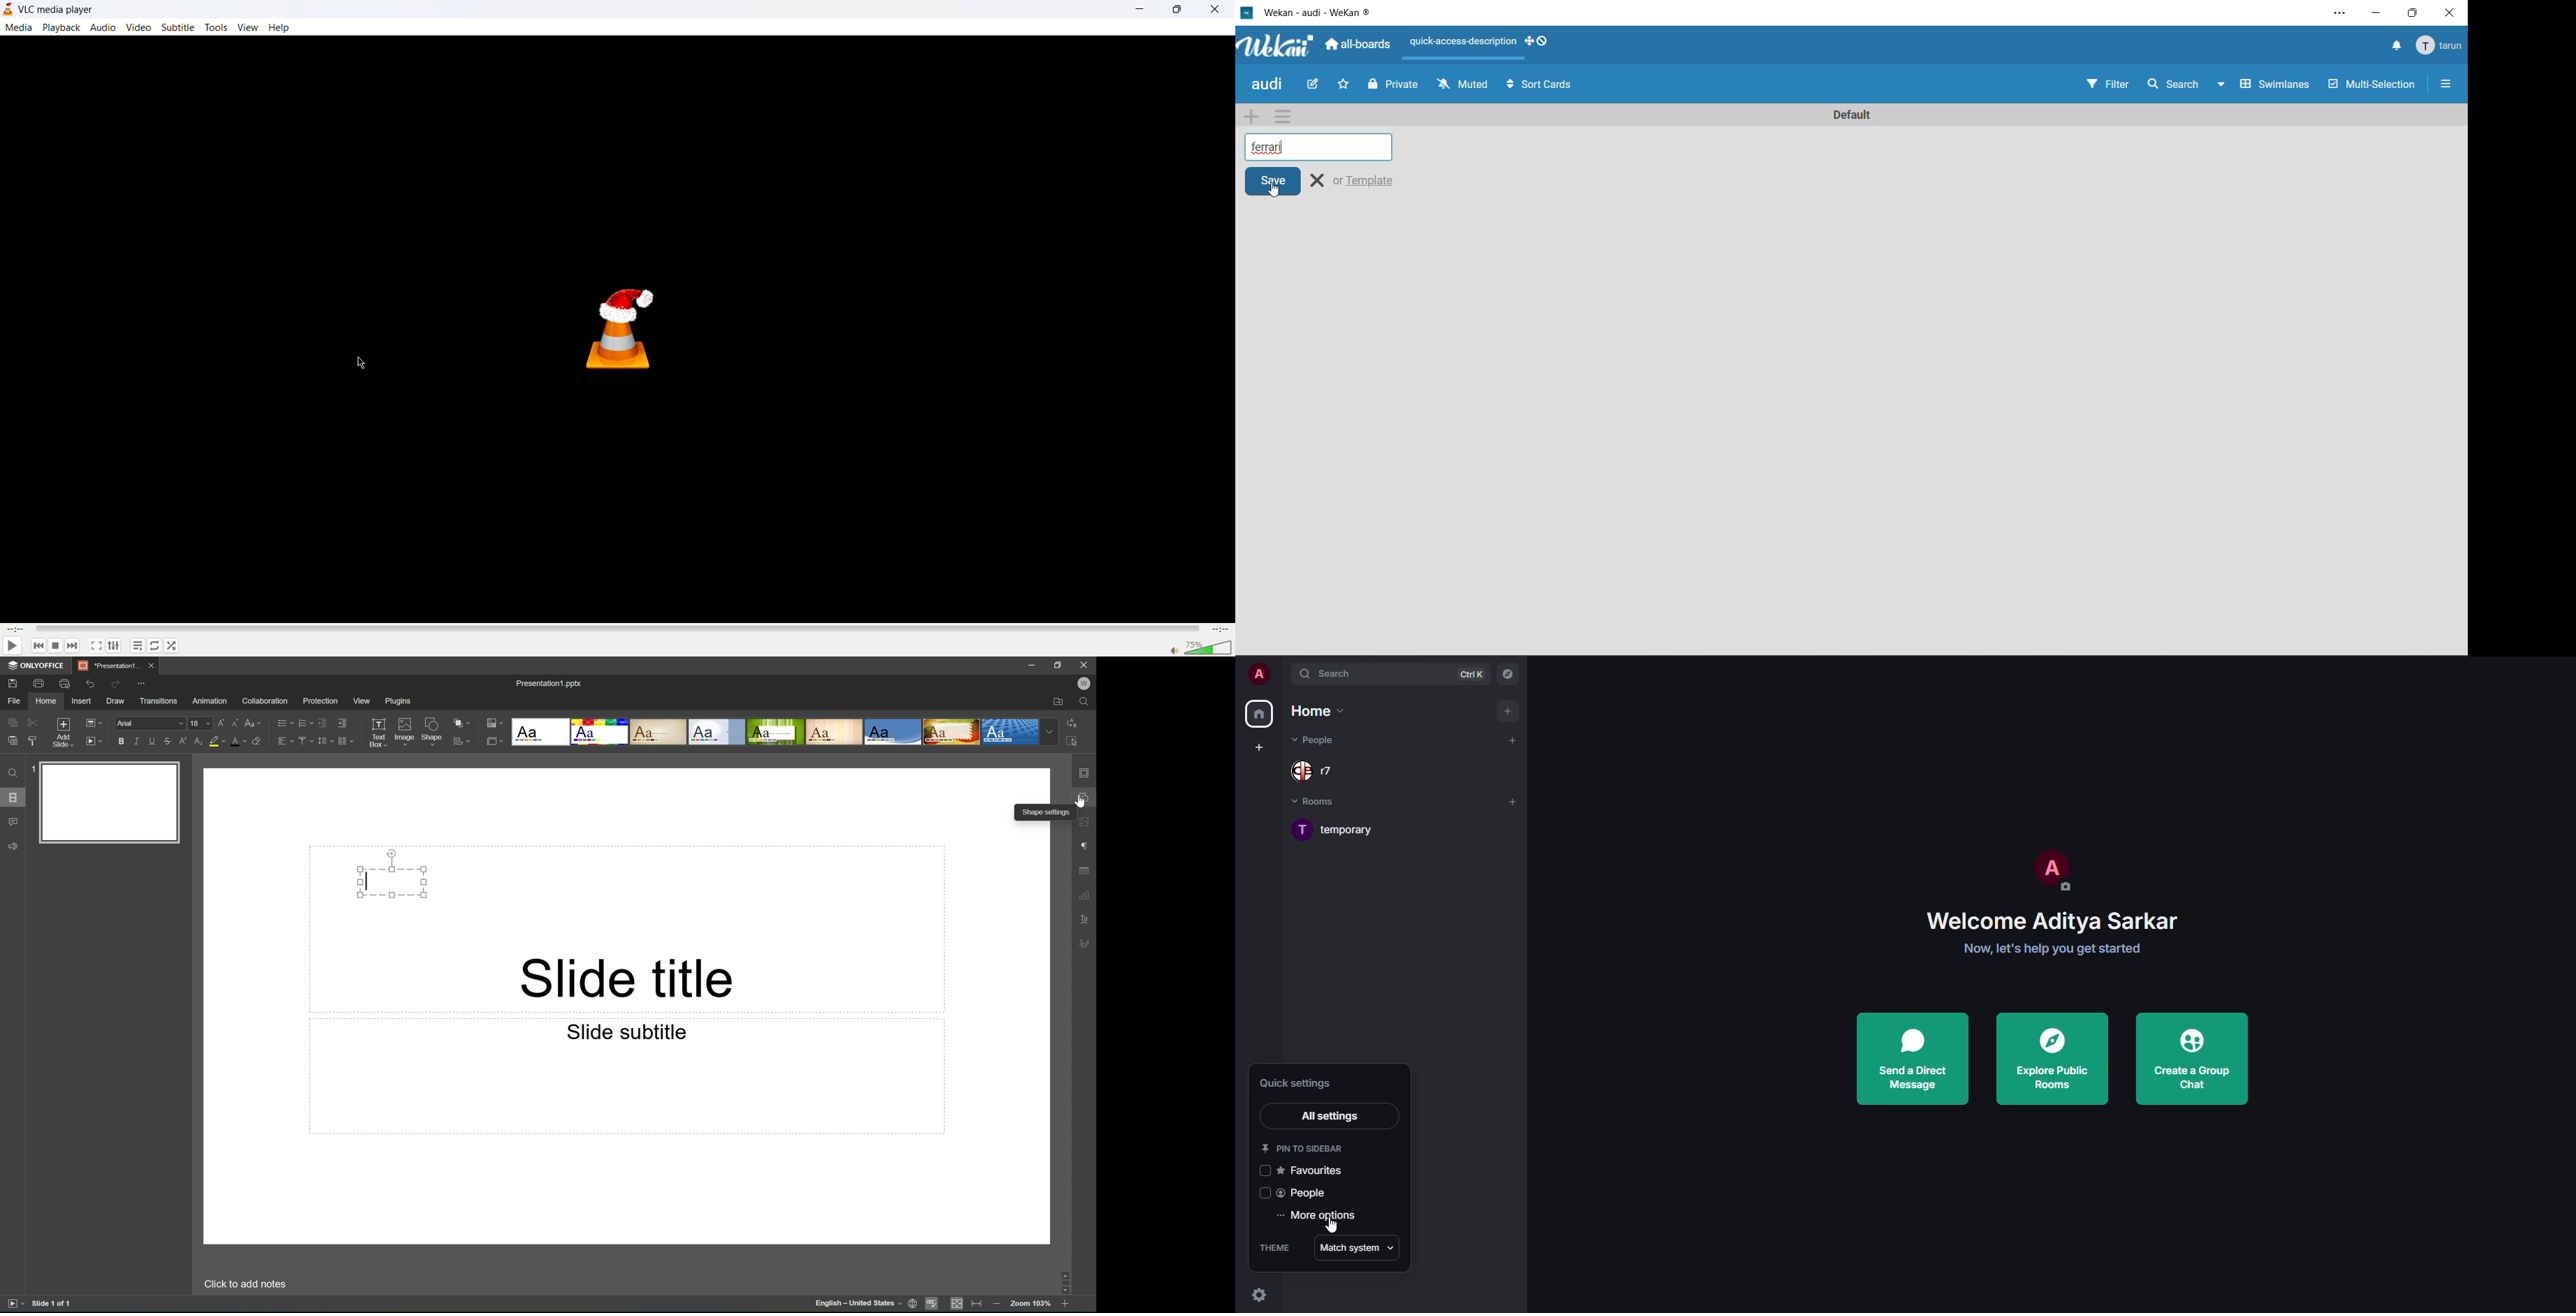  What do you see at coordinates (1086, 871) in the screenshot?
I see `table settings` at bounding box center [1086, 871].